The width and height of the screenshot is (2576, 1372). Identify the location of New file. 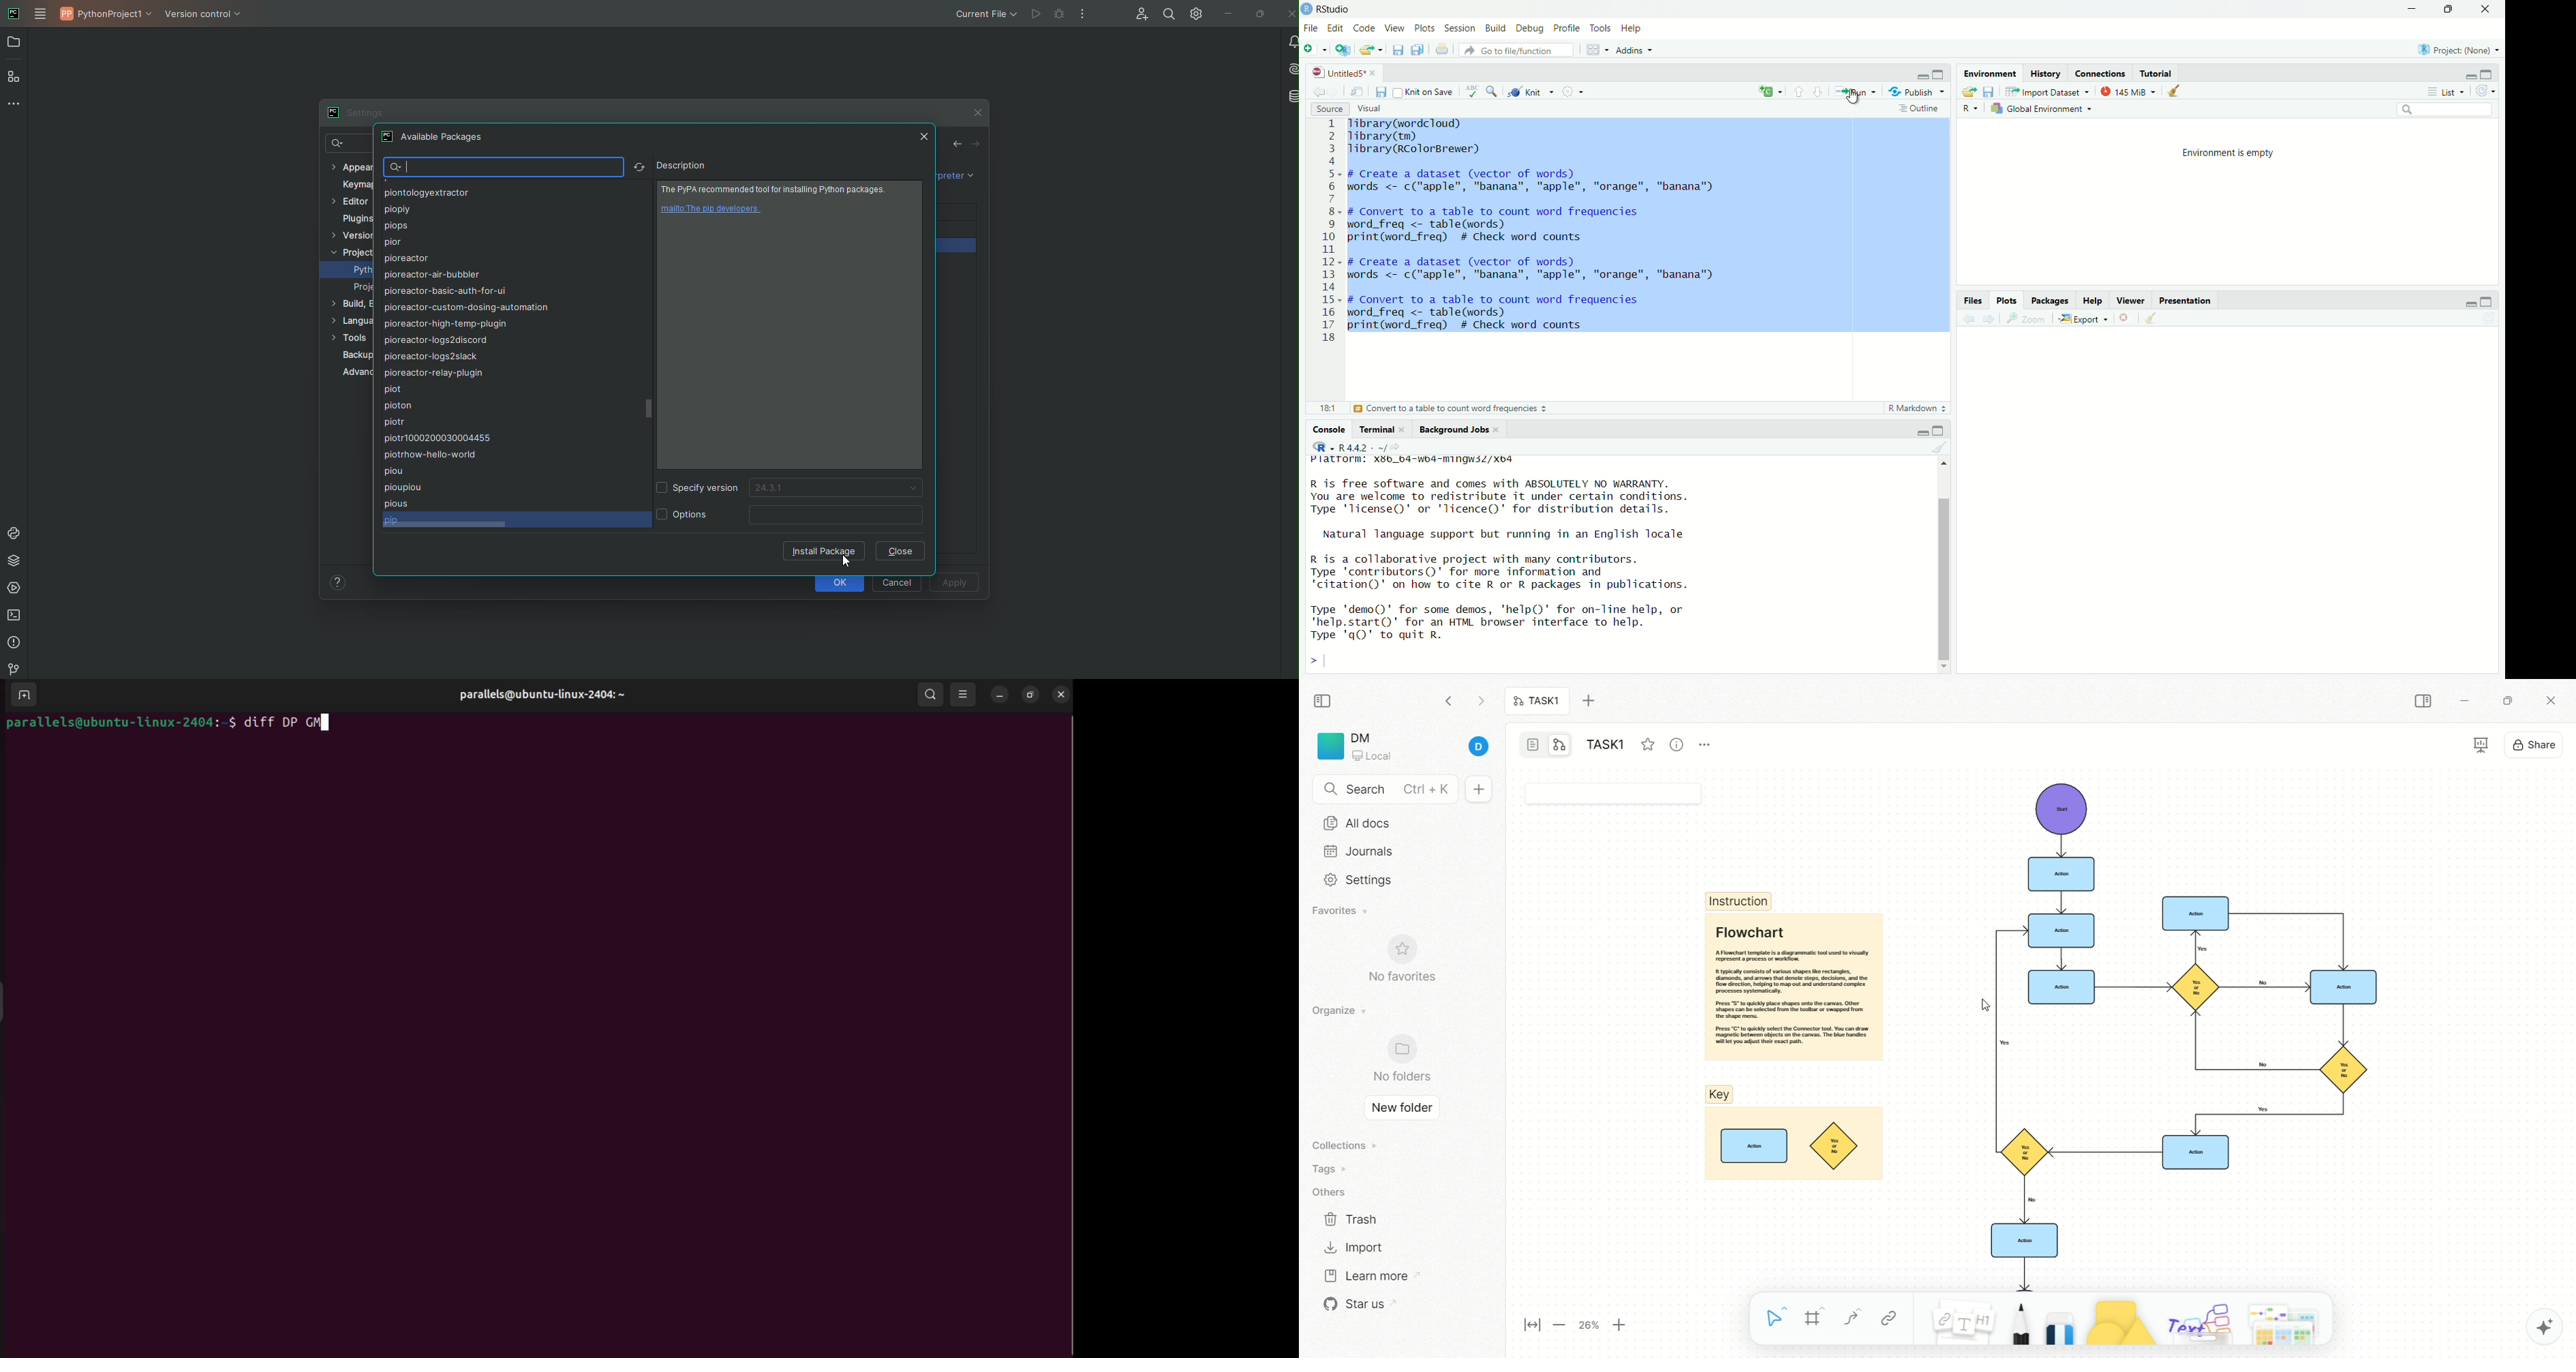
(1315, 48).